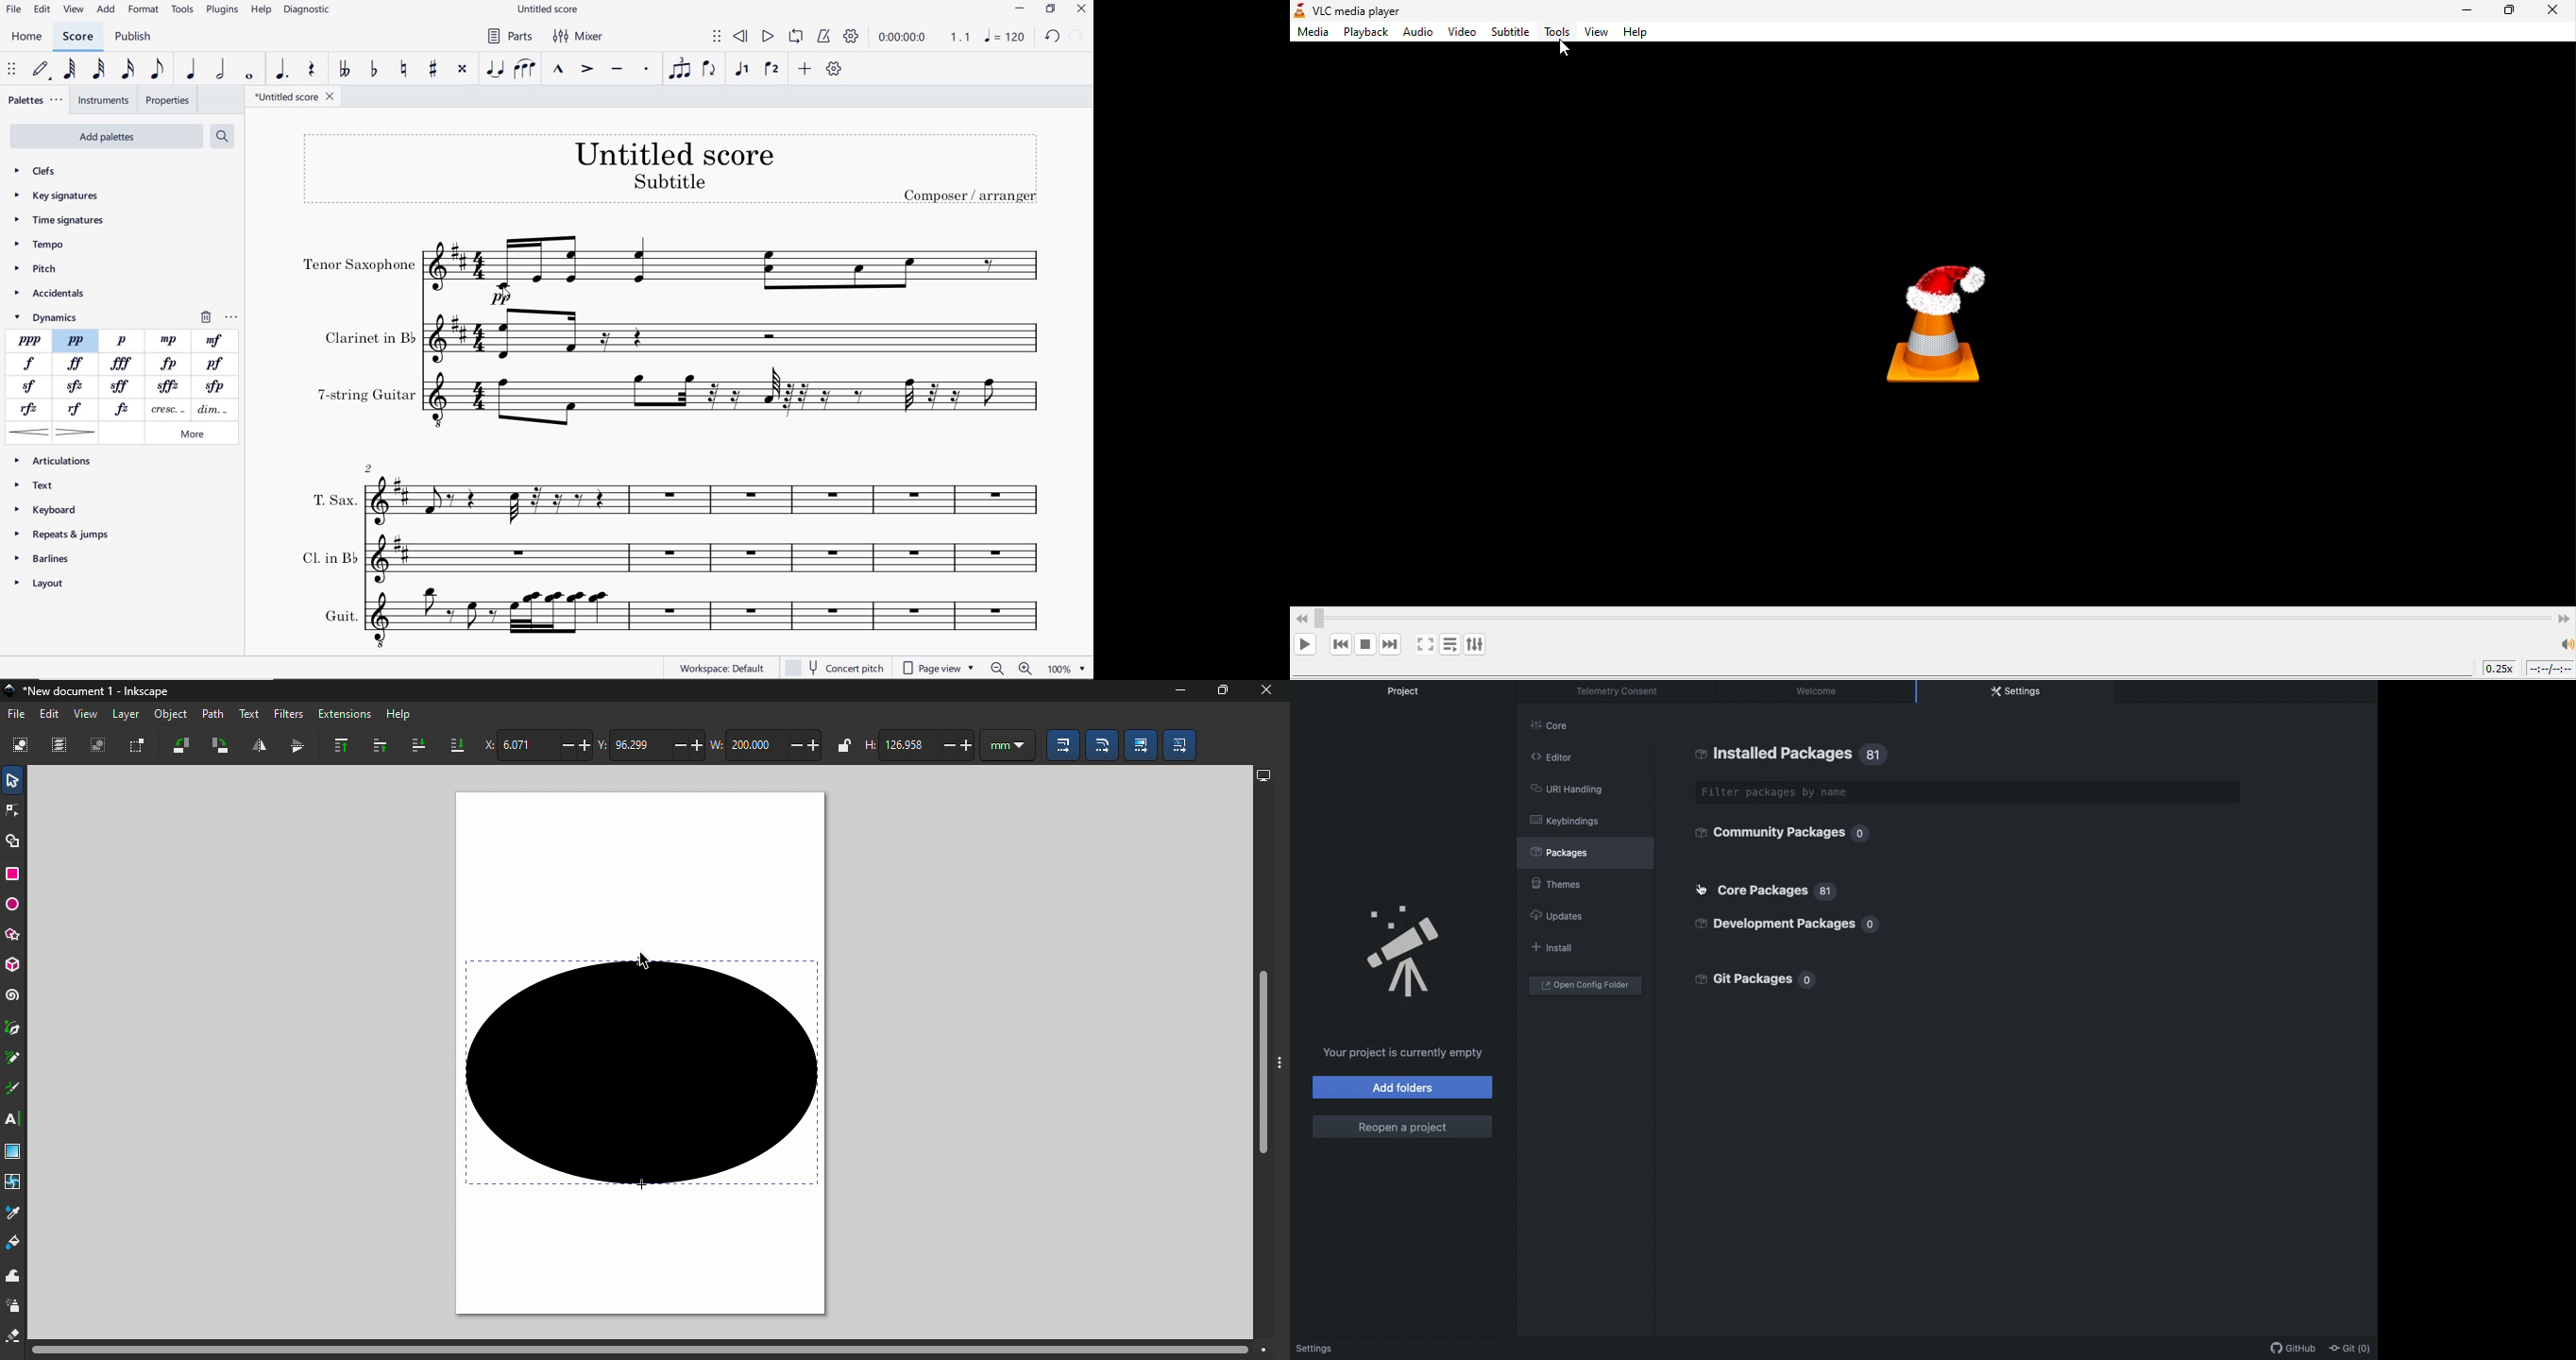 The width and height of the screenshot is (2576, 1372). Describe the element at coordinates (1364, 11) in the screenshot. I see `vlc media player` at that location.